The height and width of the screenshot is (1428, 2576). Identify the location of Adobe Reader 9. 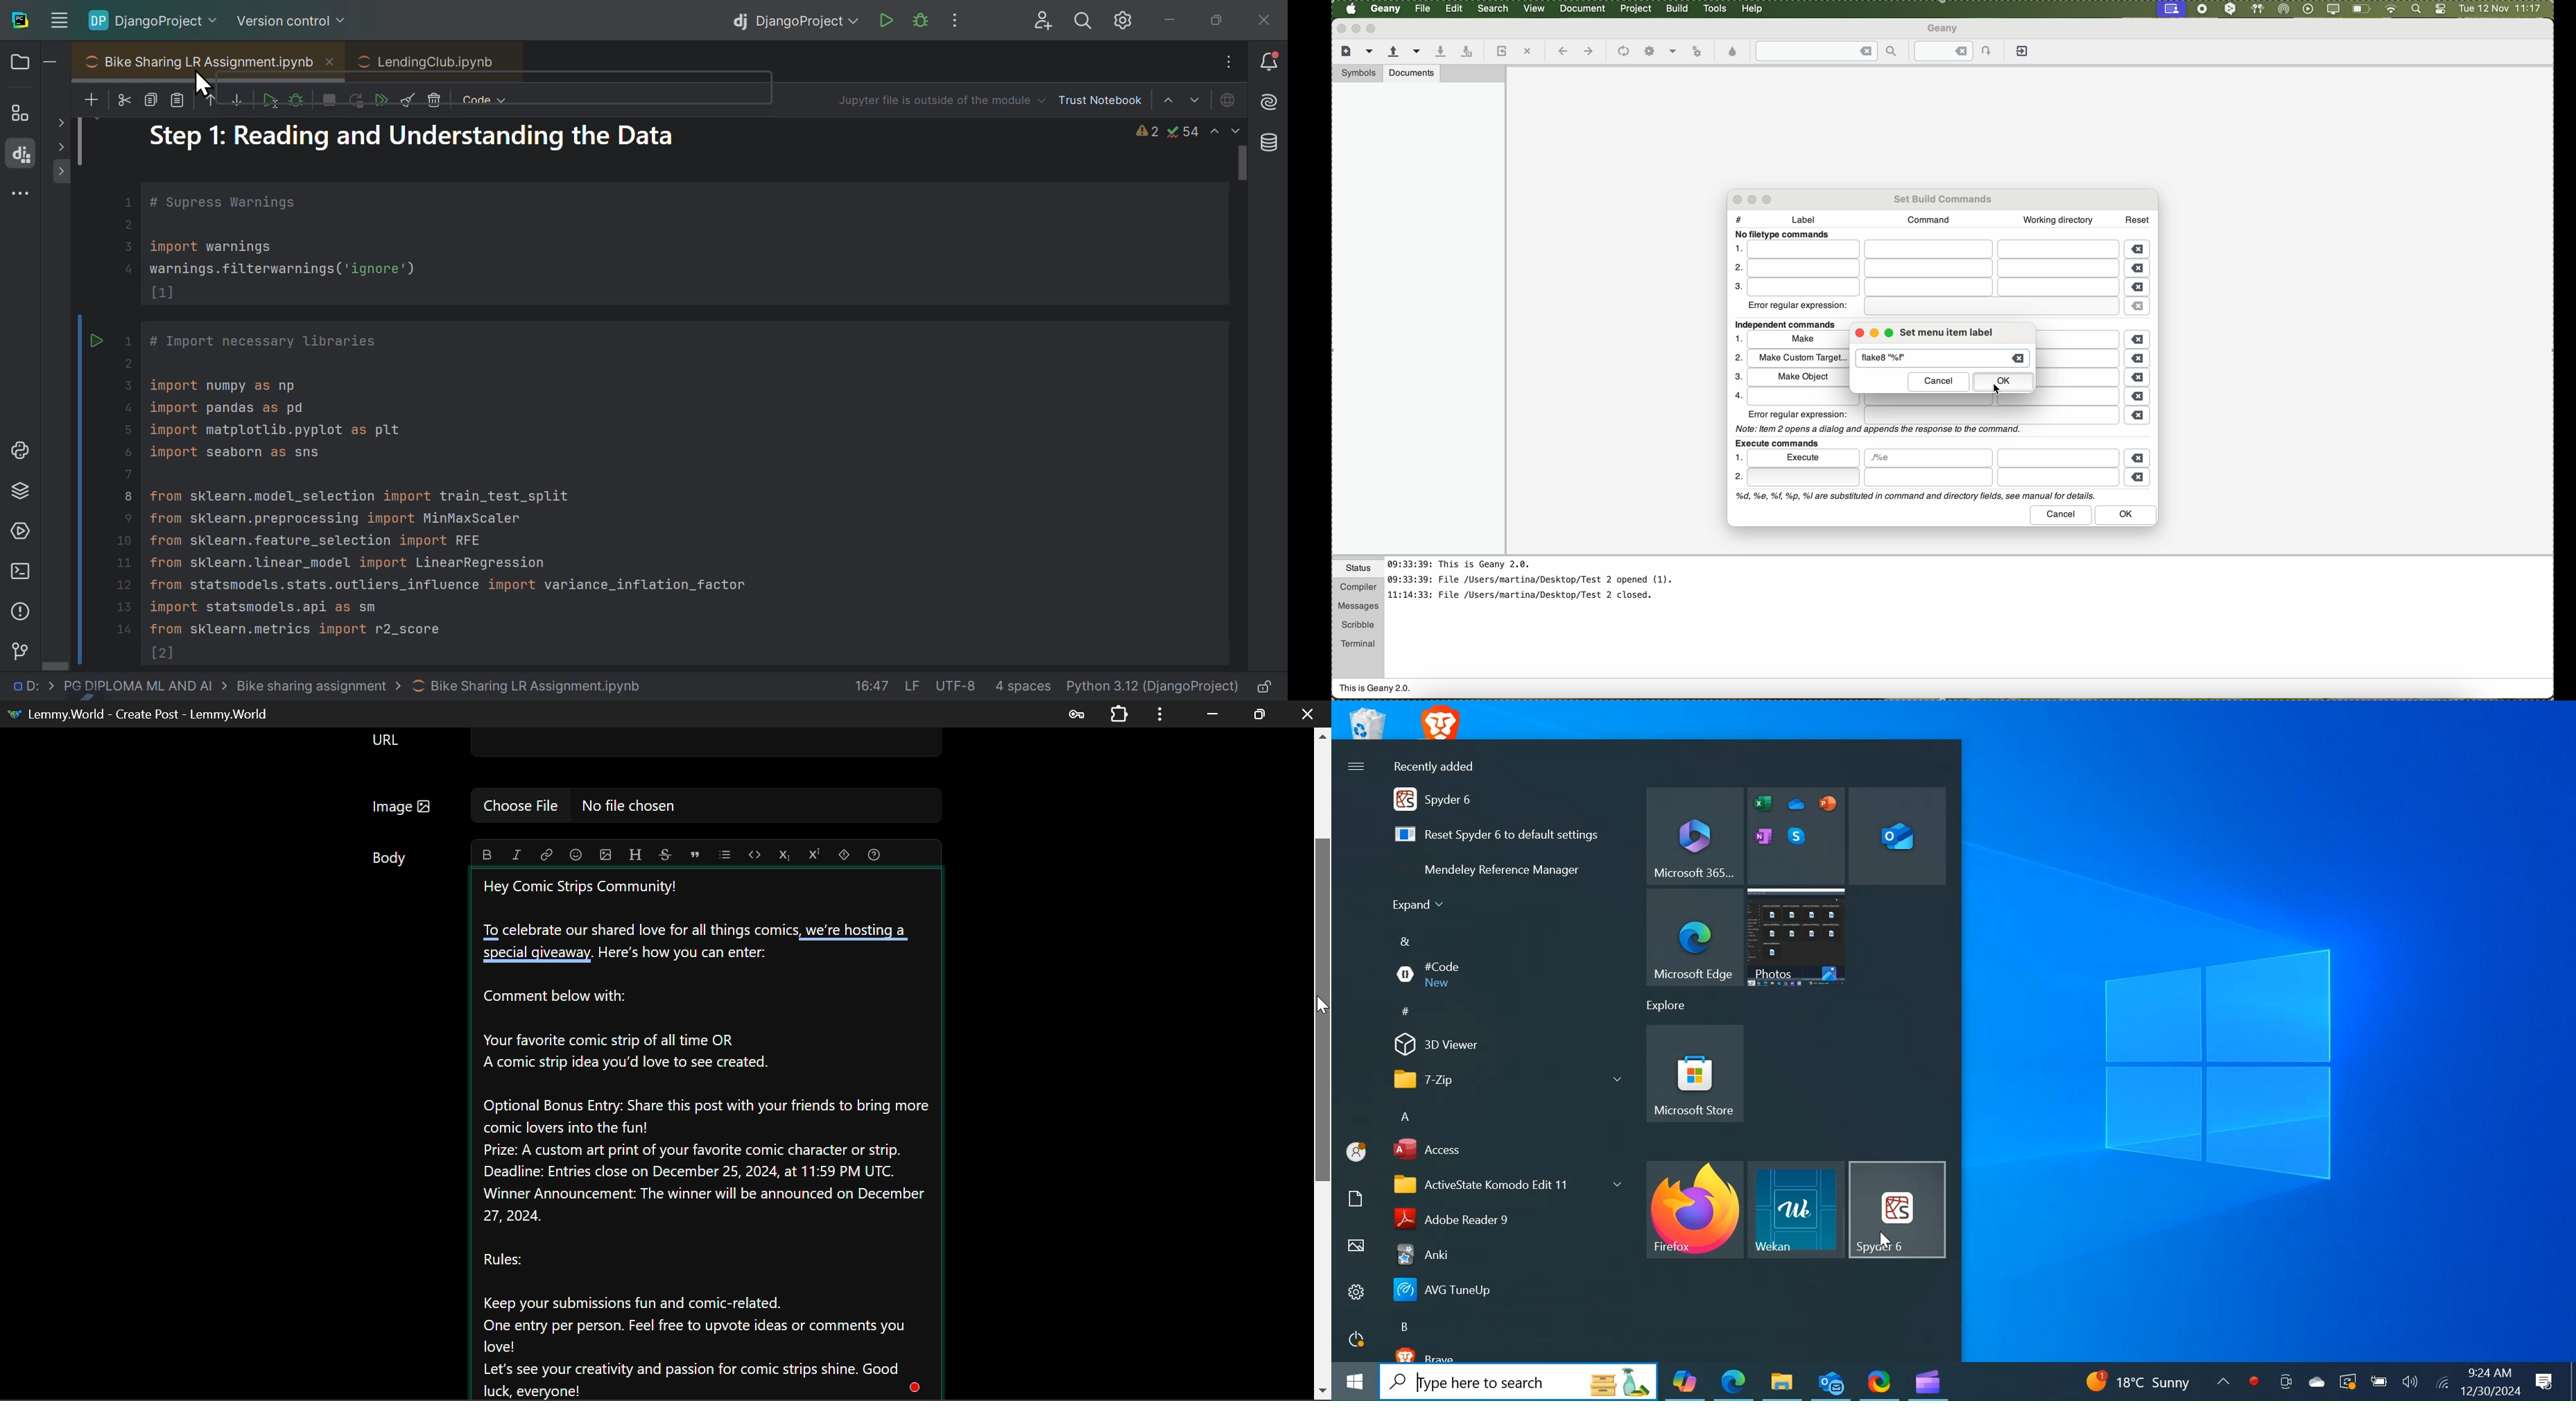
(1503, 1217).